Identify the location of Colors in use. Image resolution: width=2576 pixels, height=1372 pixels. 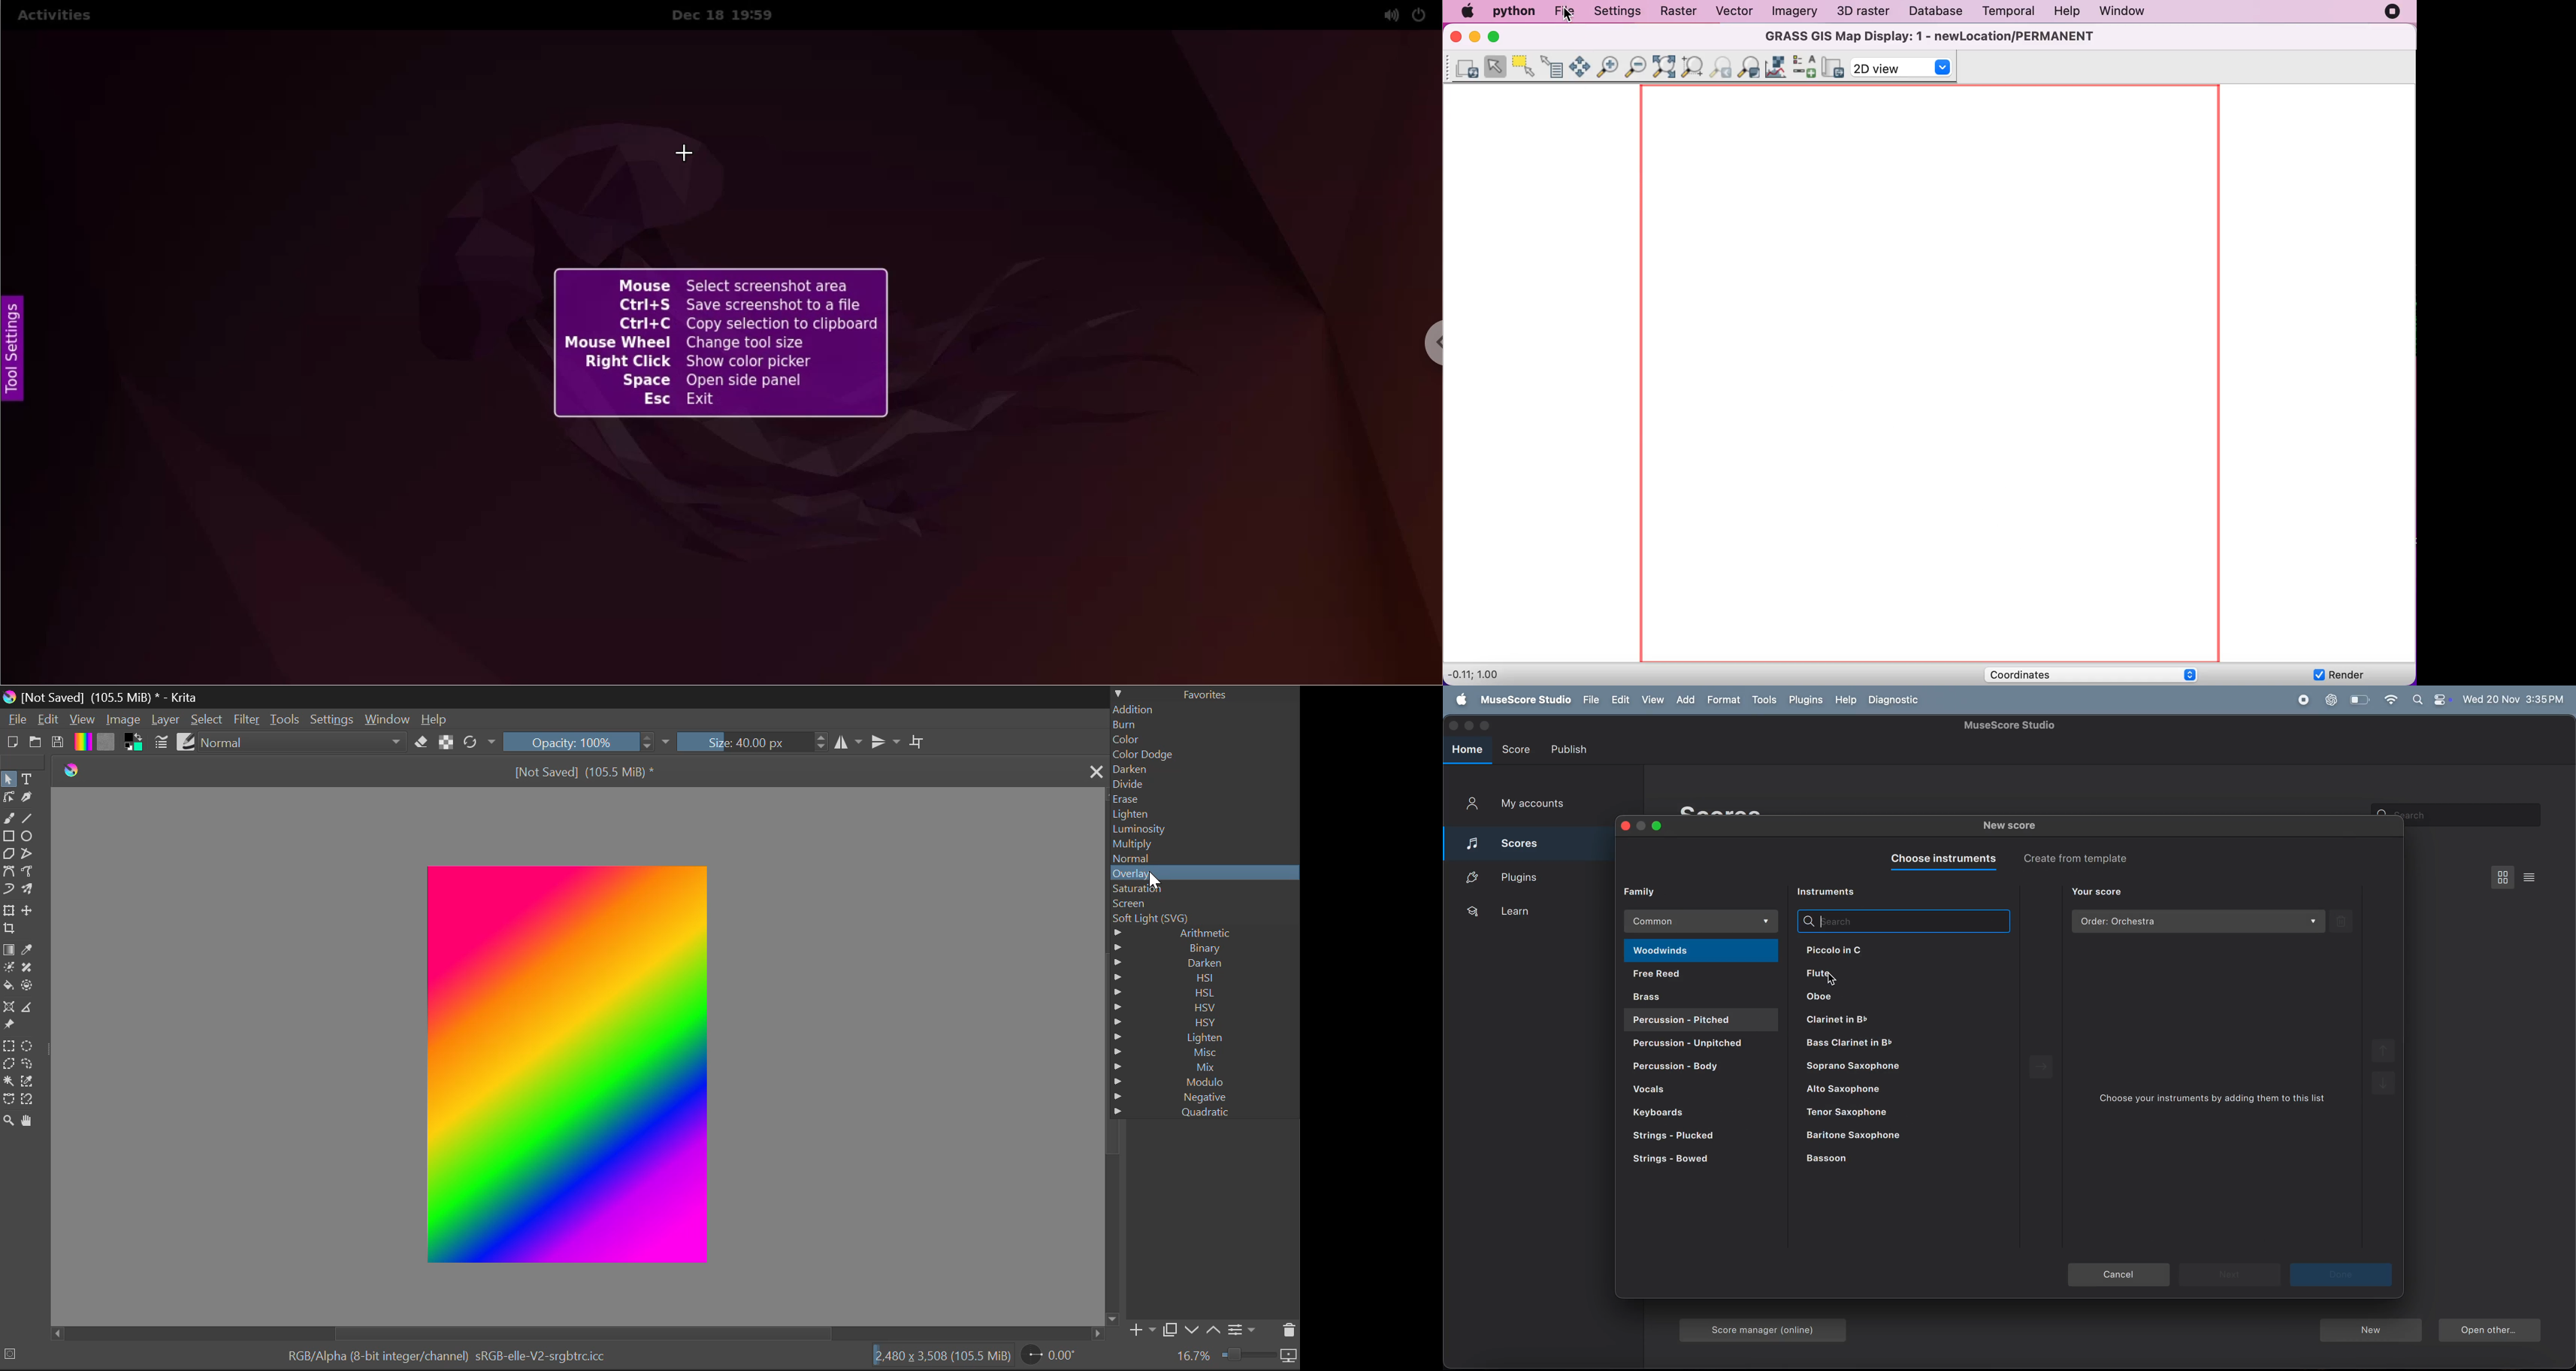
(135, 743).